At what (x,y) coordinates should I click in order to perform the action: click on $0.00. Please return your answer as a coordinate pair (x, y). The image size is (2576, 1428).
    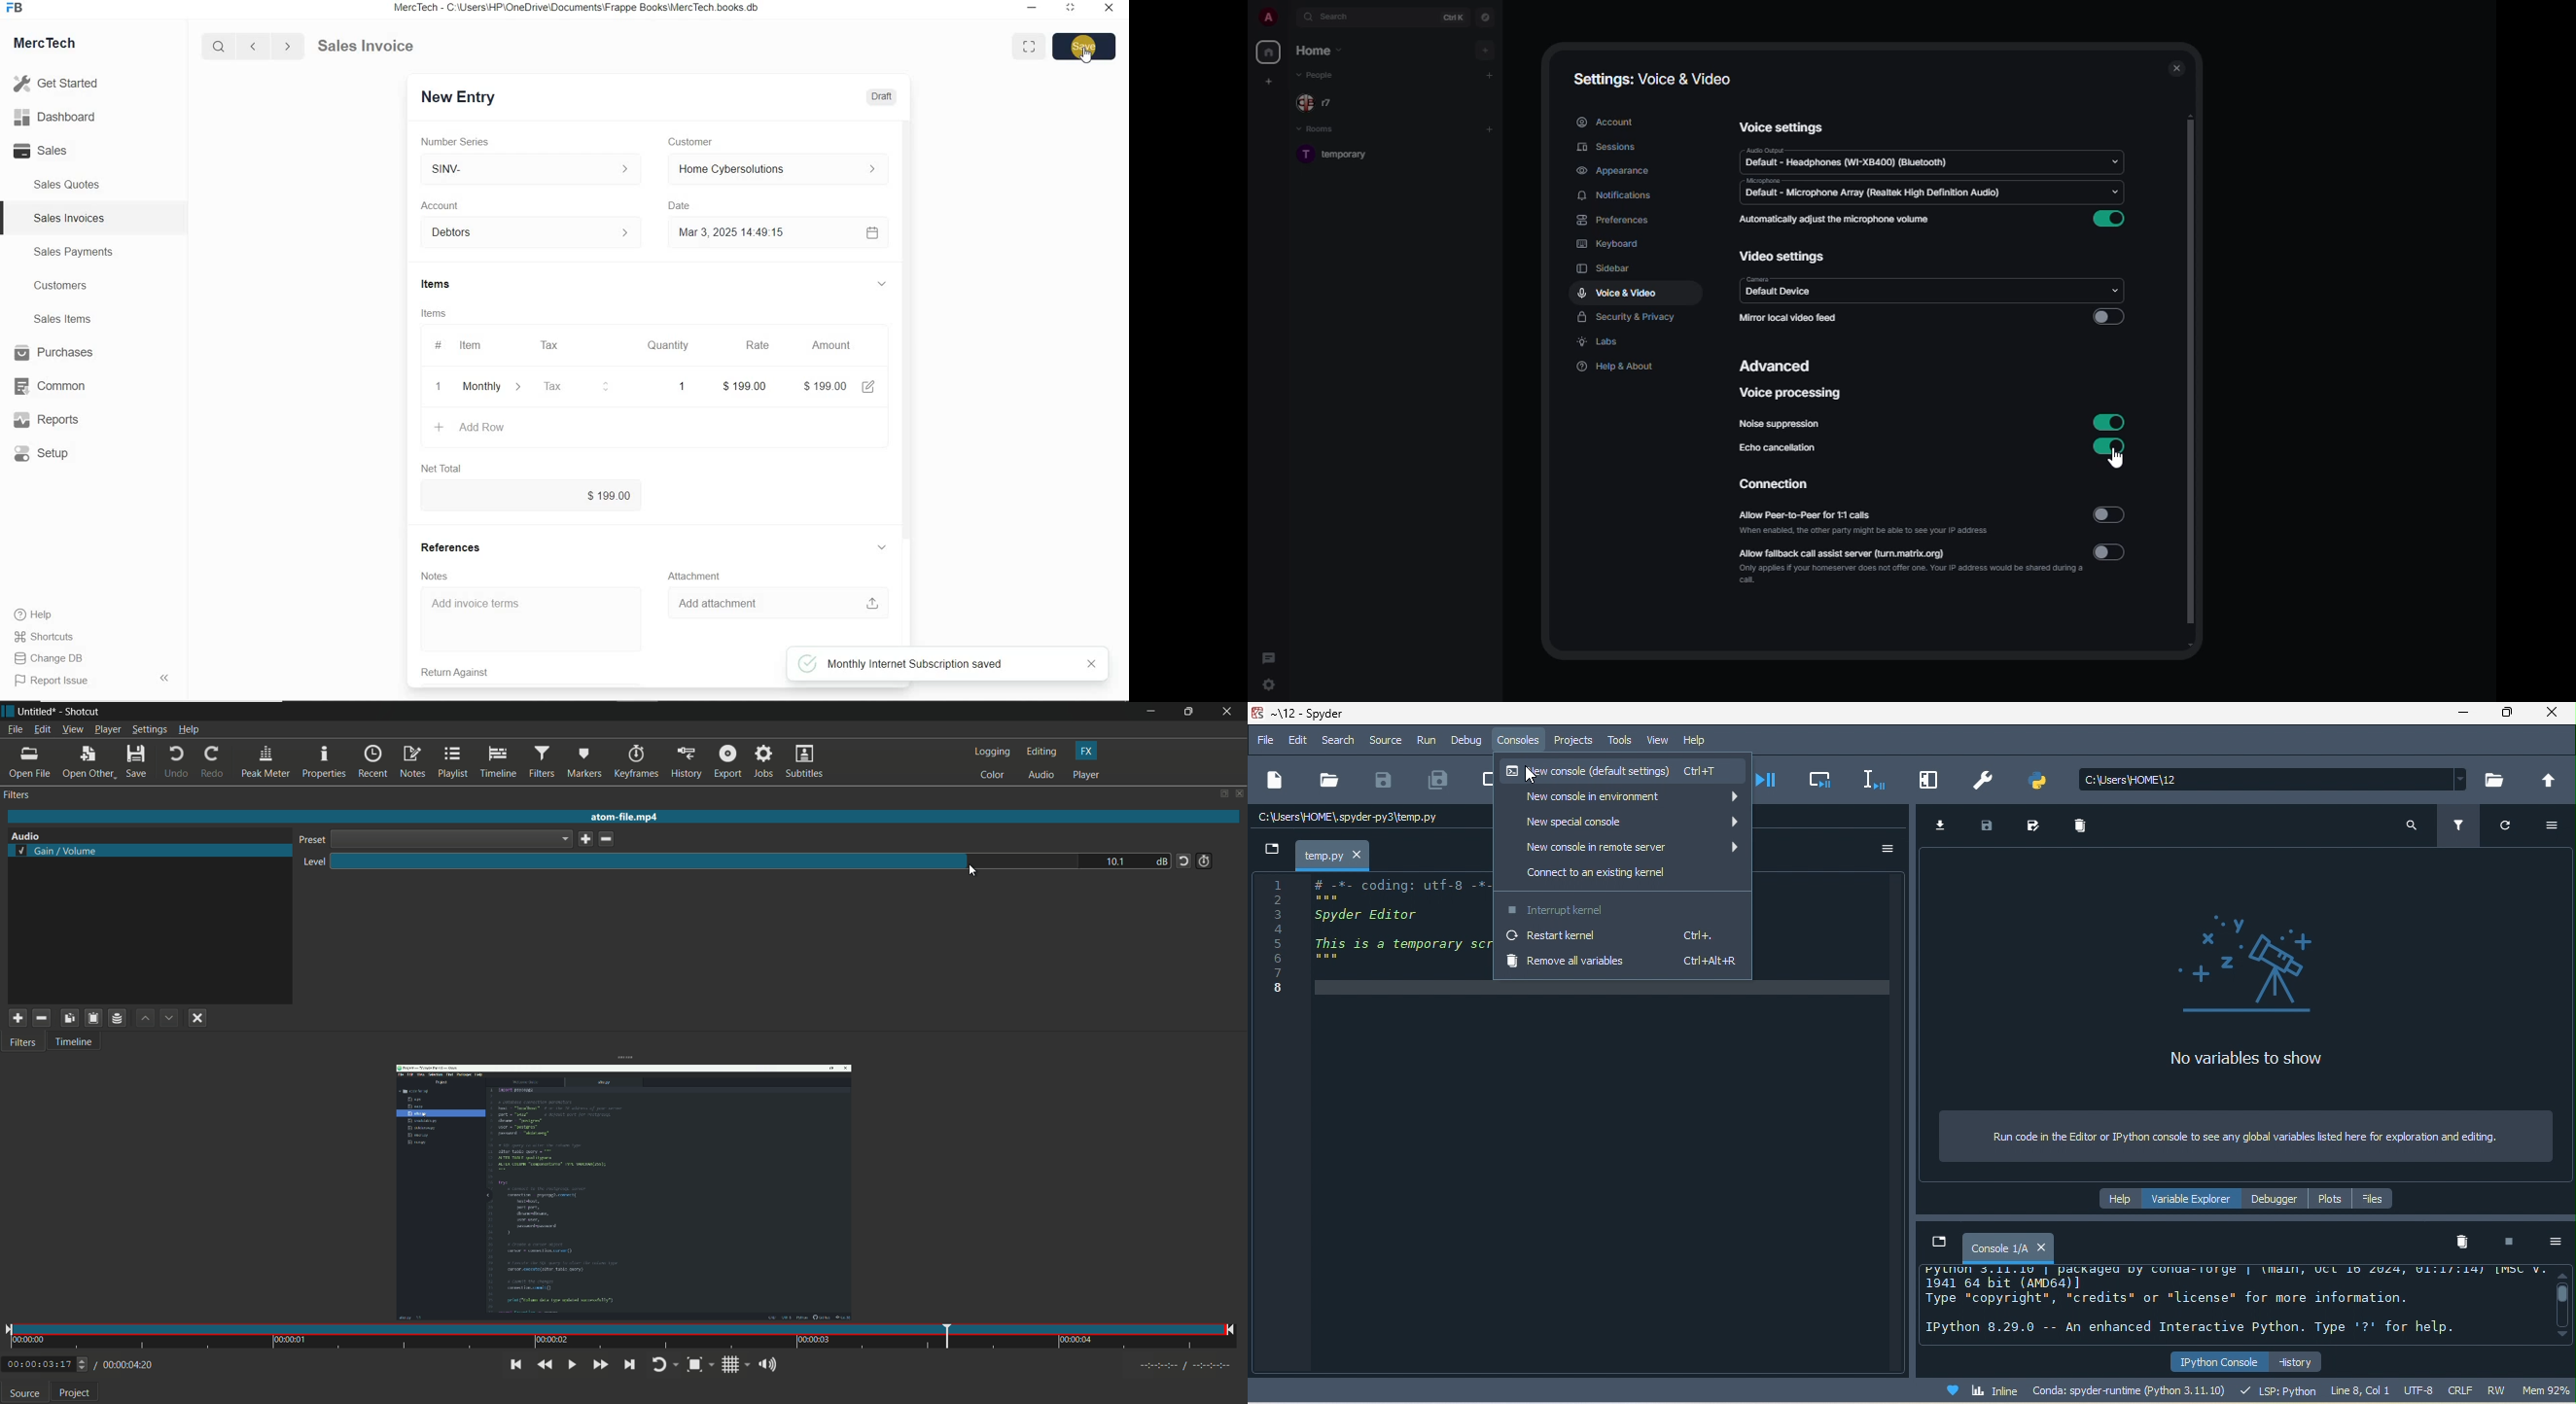
    Looking at the image, I should click on (531, 496).